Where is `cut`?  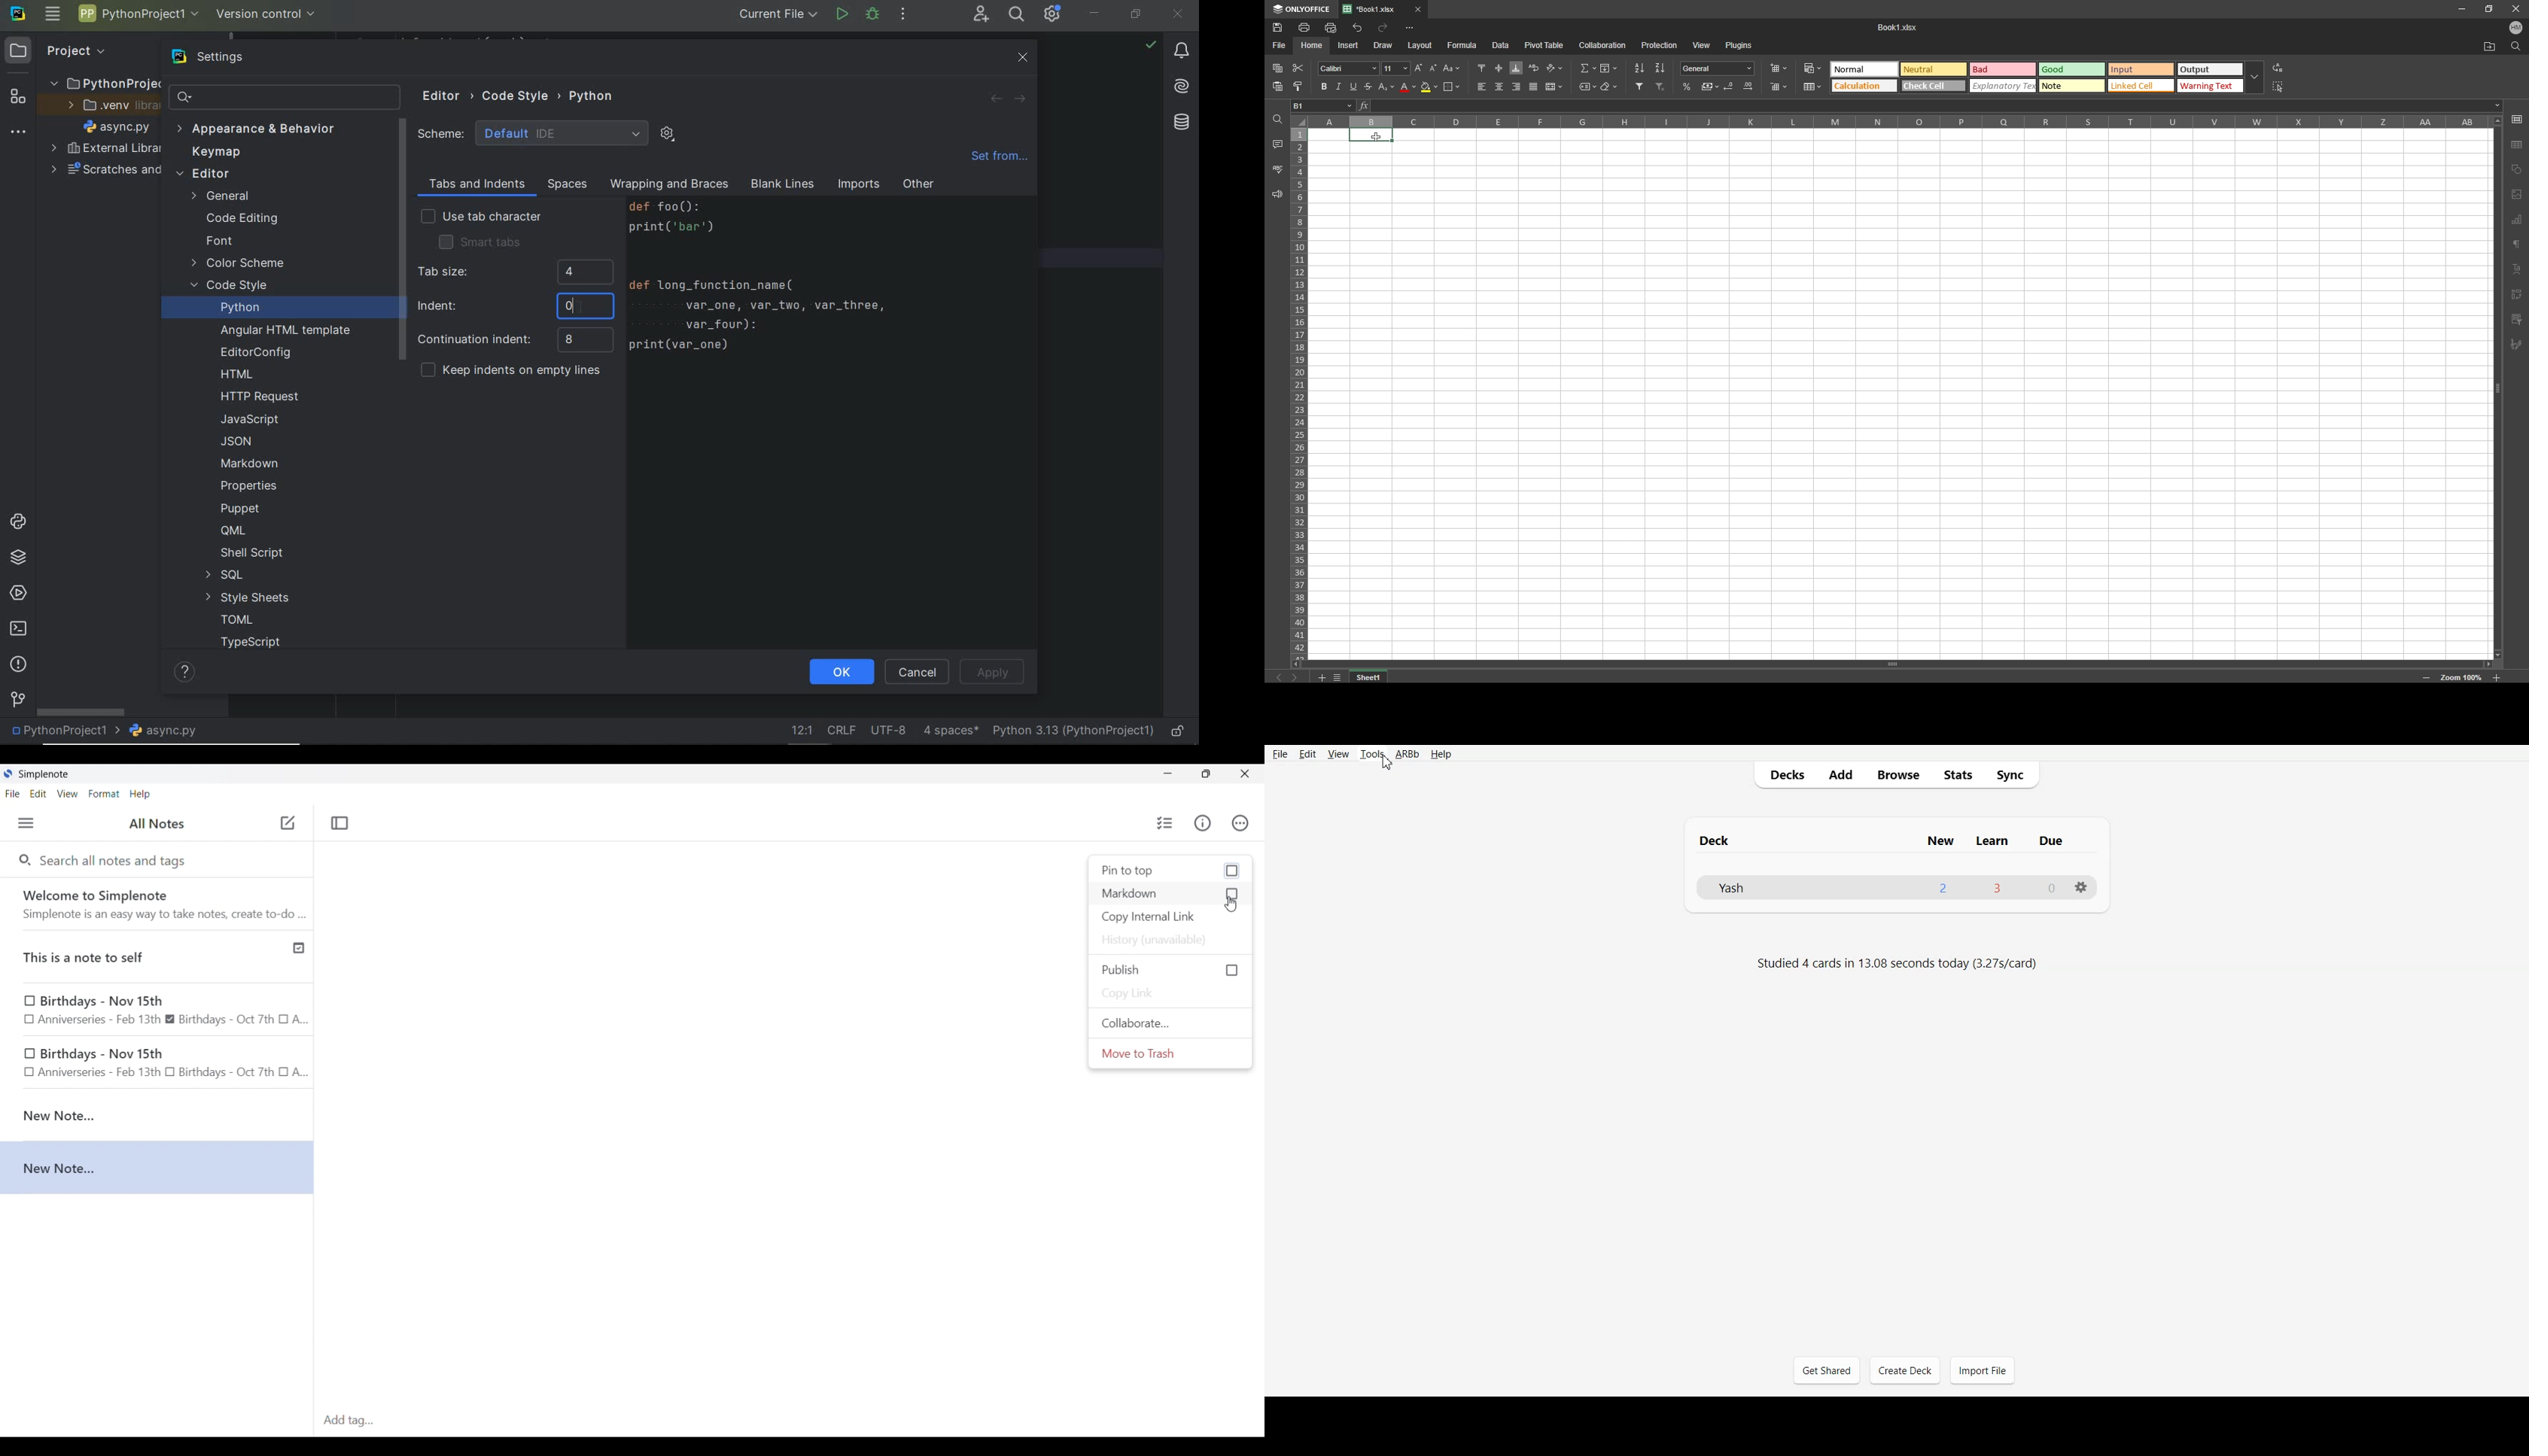
cut is located at coordinates (1298, 68).